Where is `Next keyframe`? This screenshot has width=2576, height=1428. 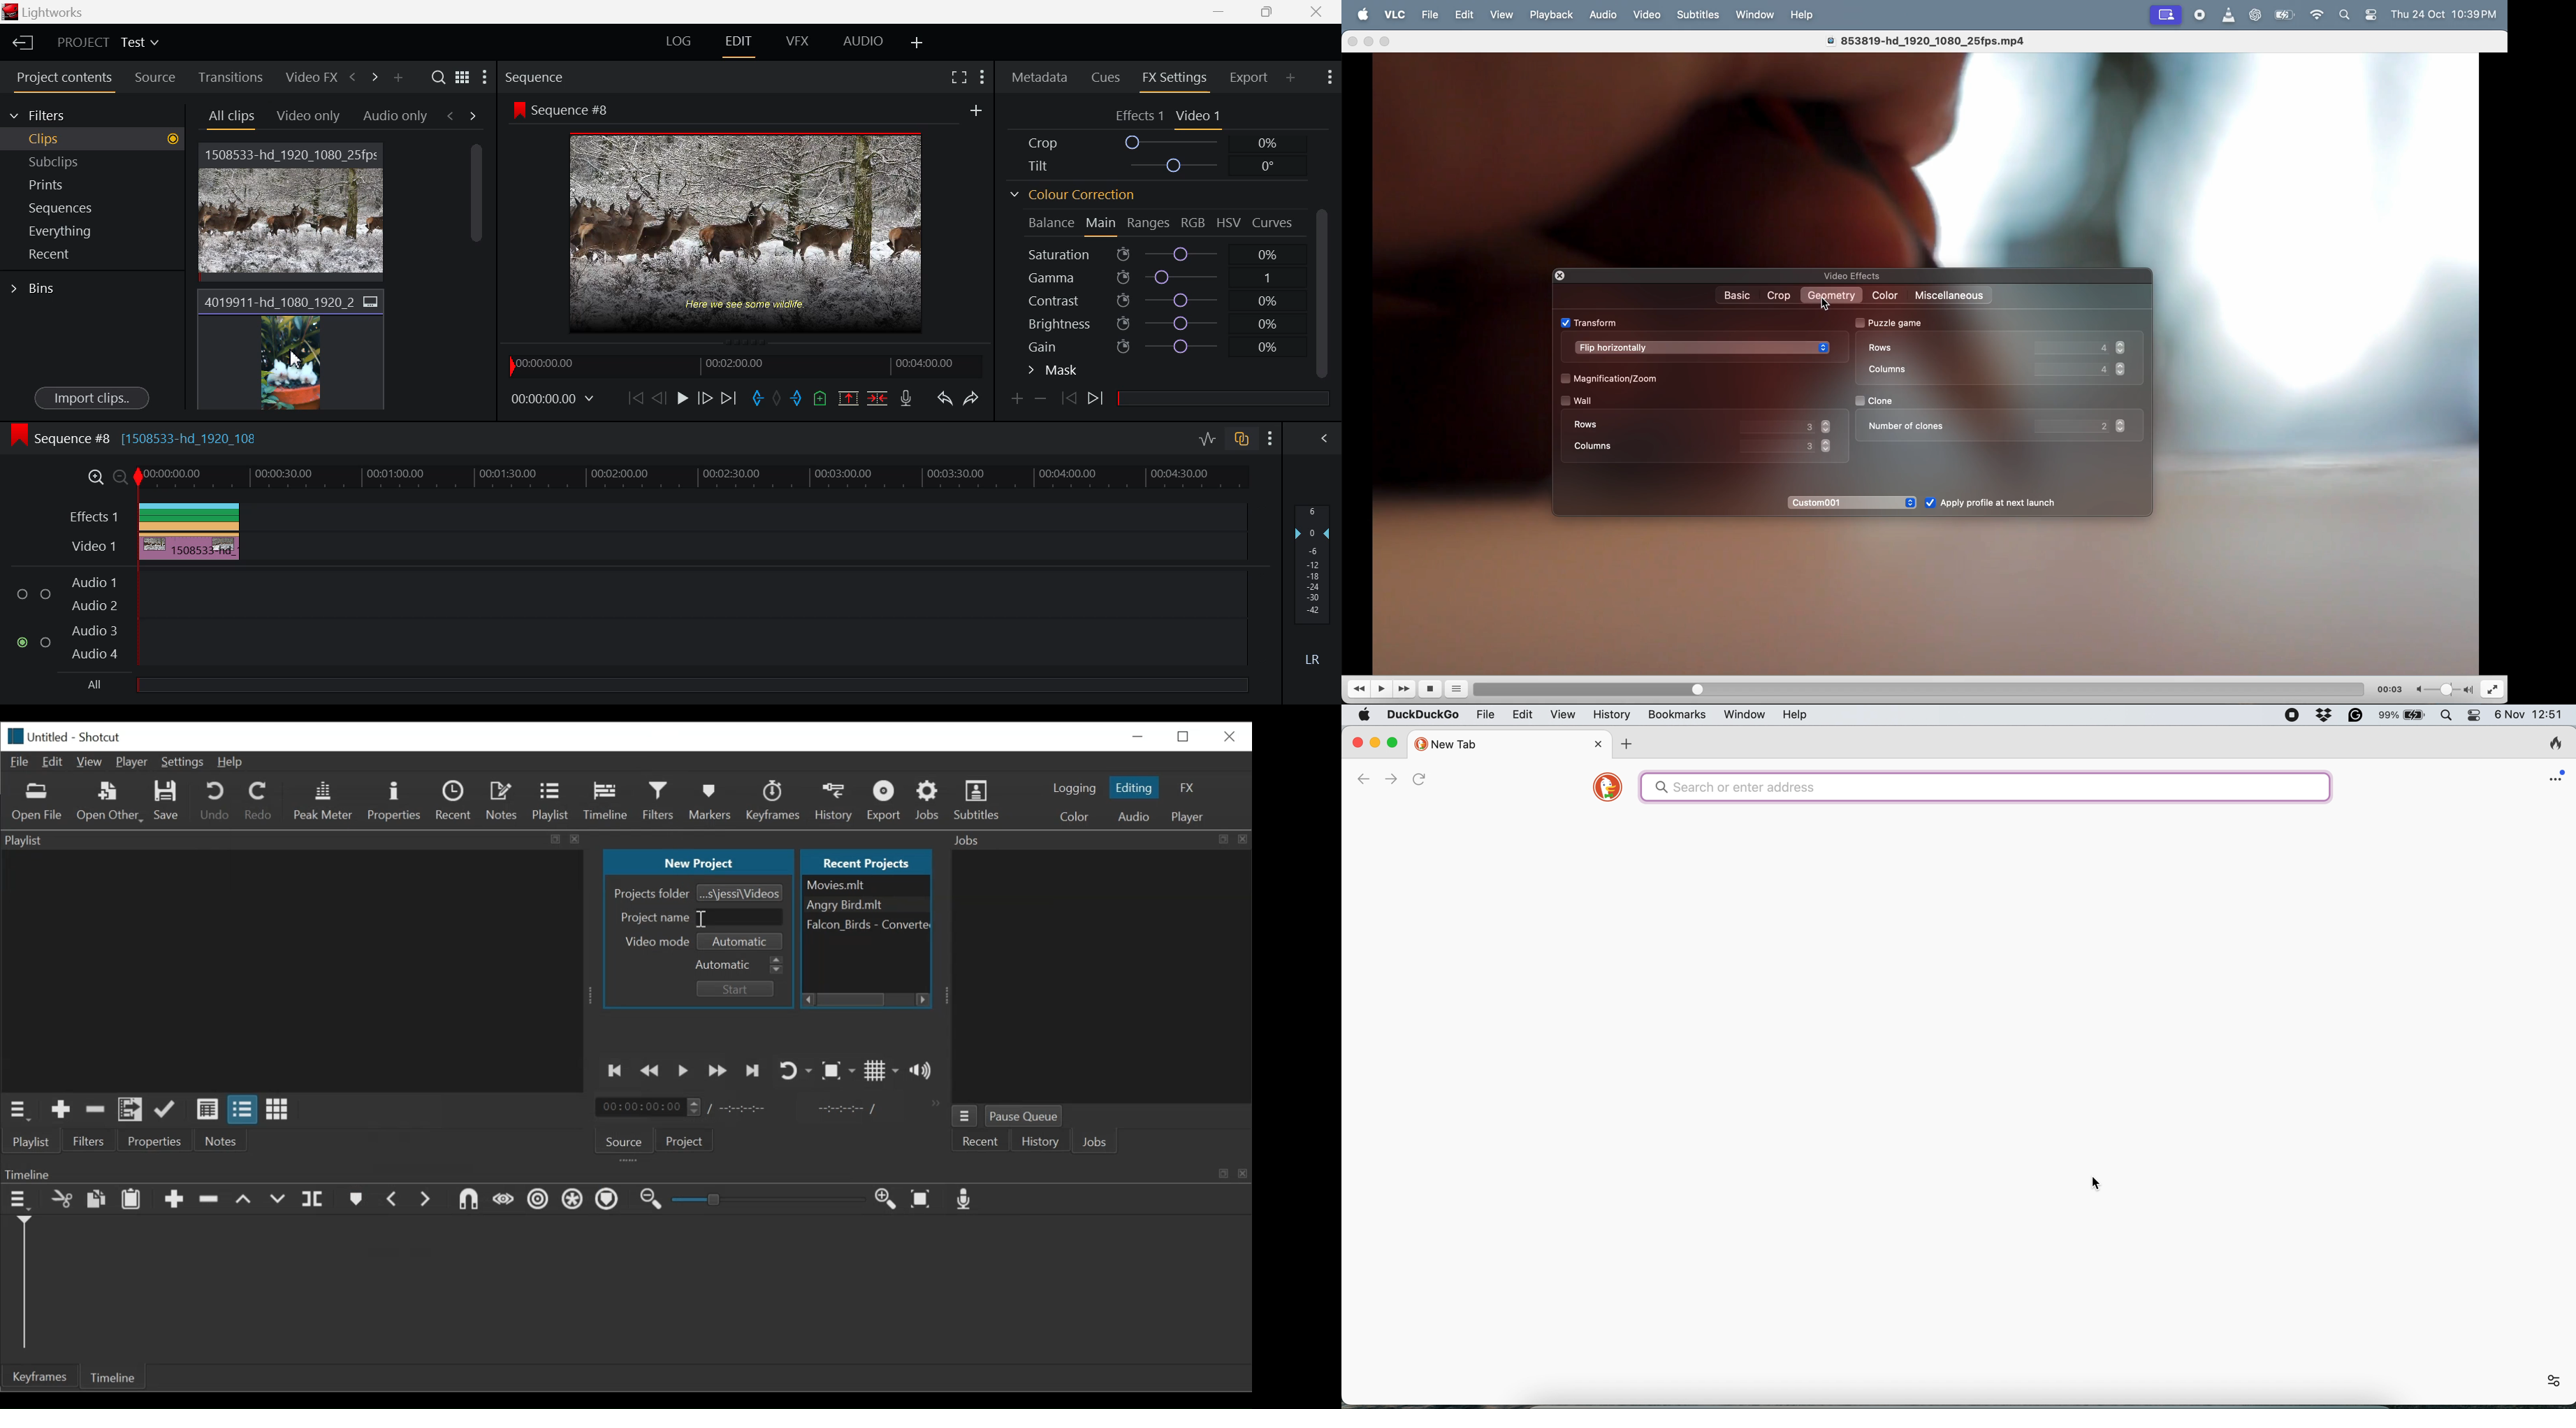 Next keyframe is located at coordinates (1096, 398).